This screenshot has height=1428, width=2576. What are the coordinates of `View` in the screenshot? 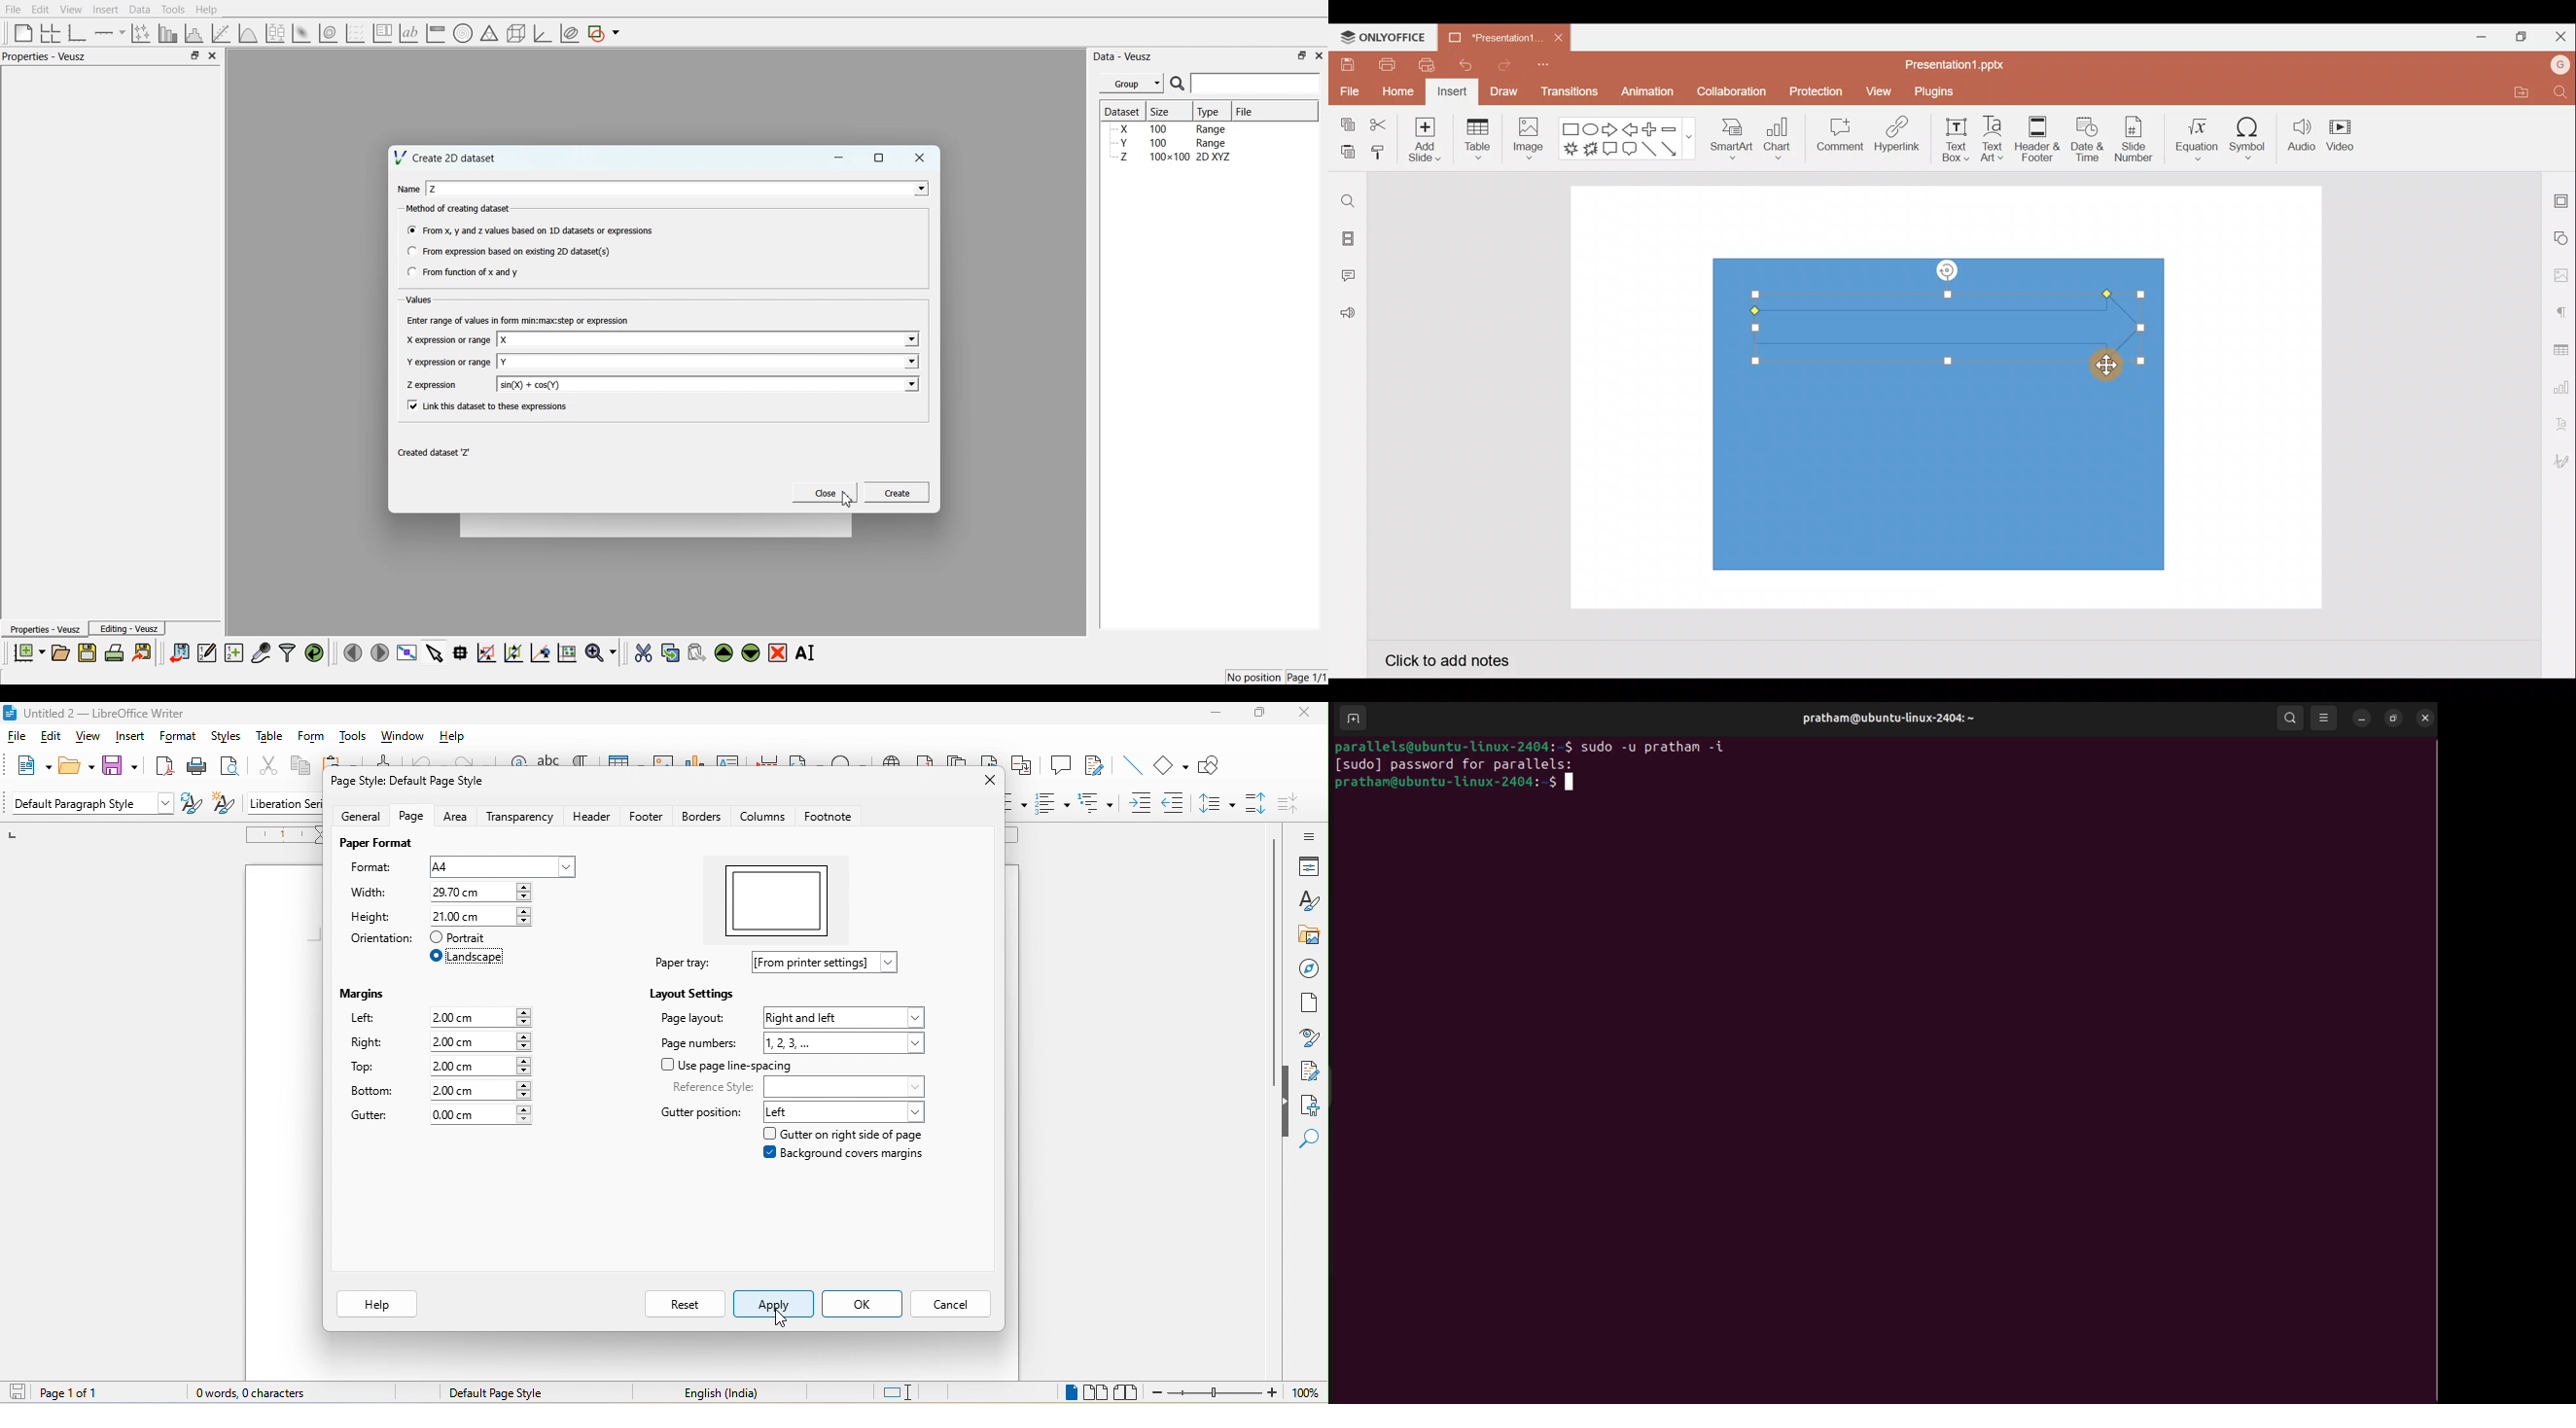 It's located at (1881, 88).